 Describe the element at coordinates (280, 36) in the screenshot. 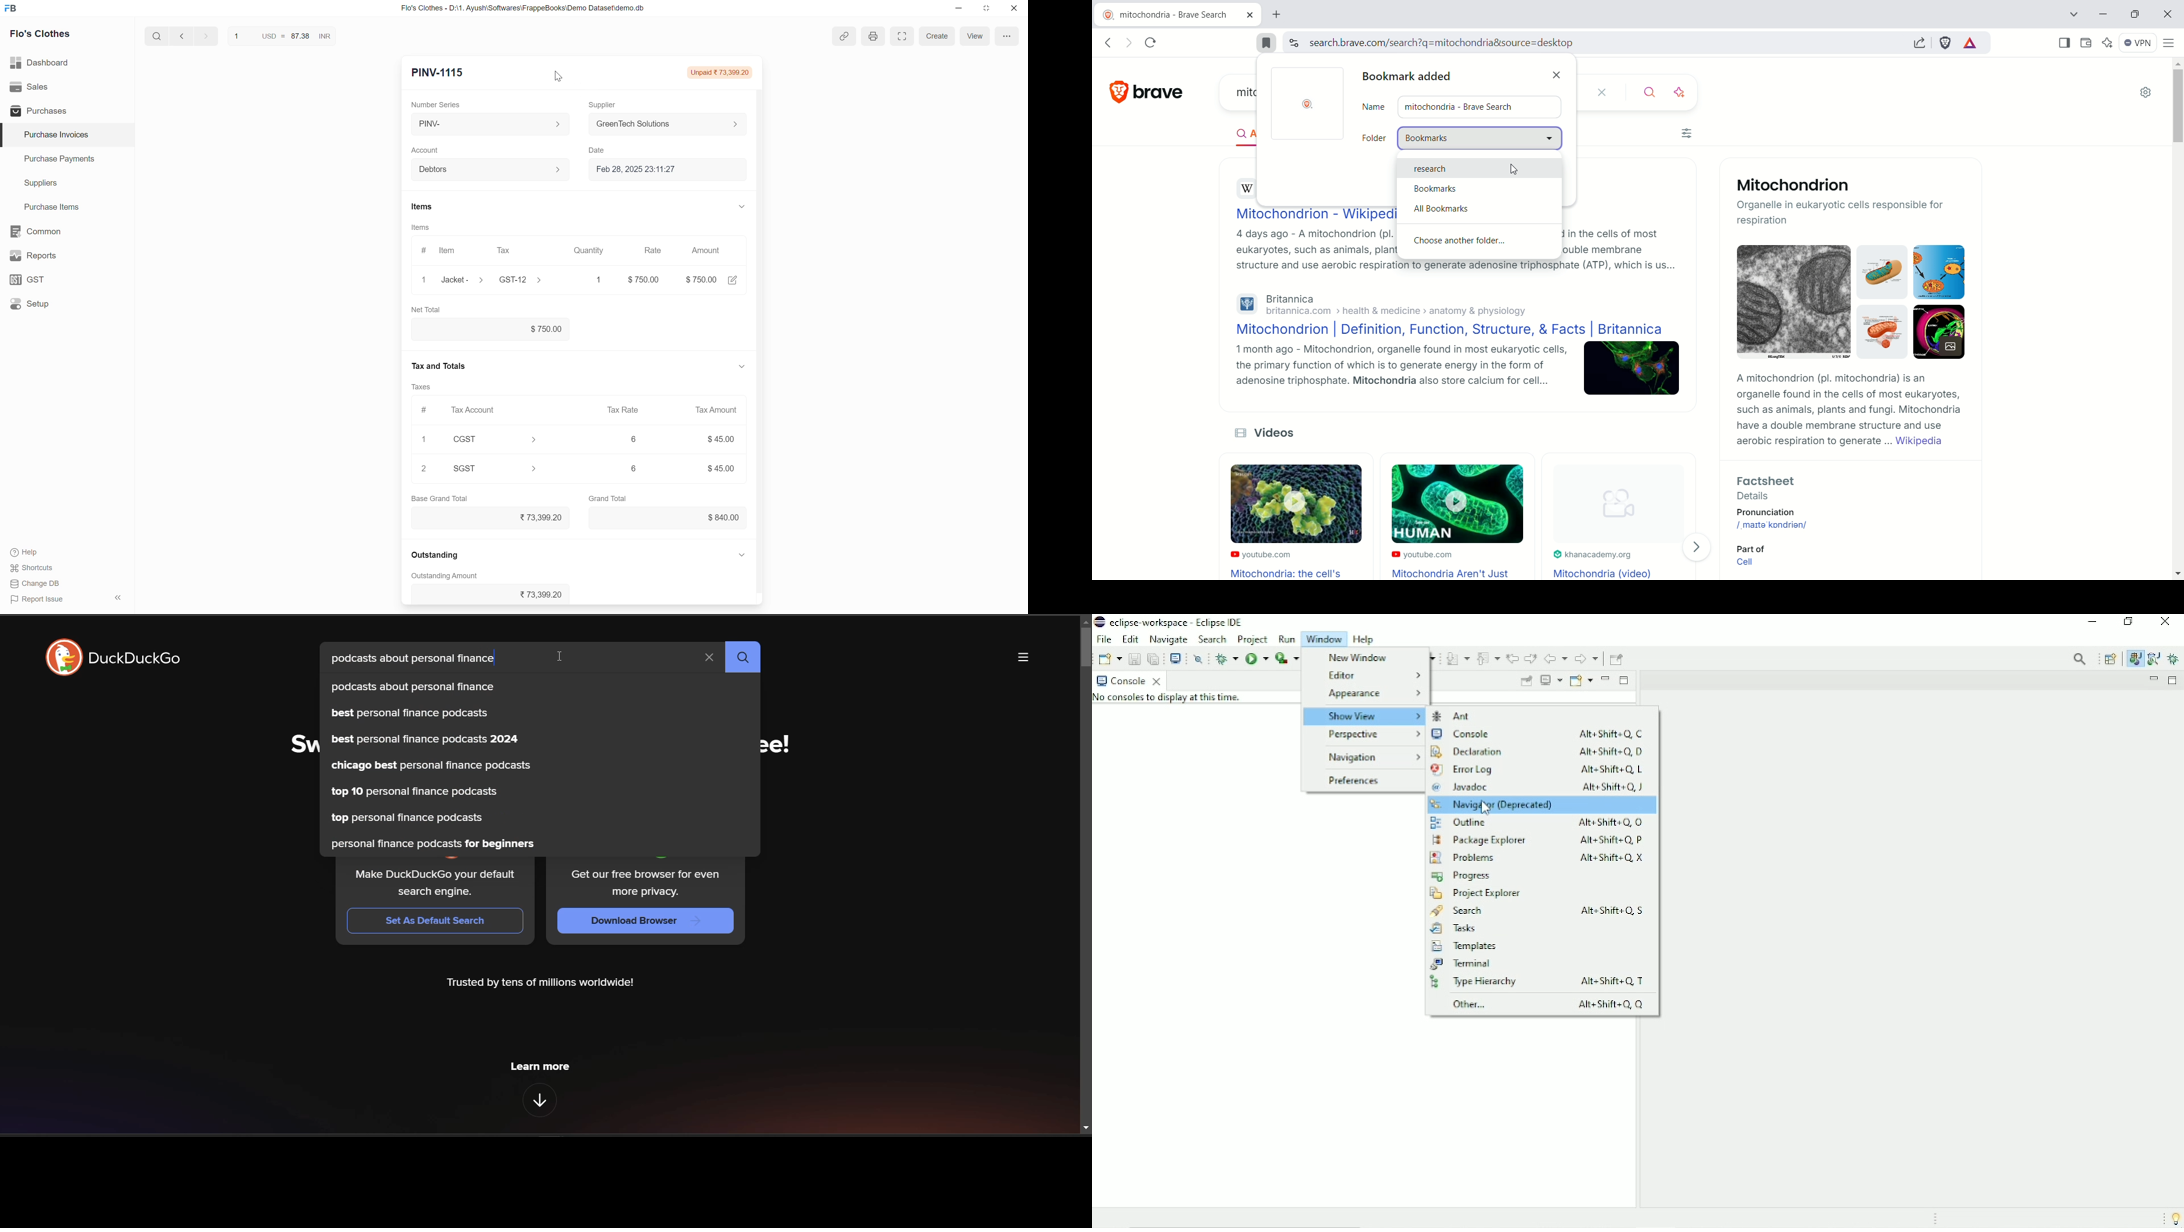

I see `1 USD = 87.38 INR` at that location.